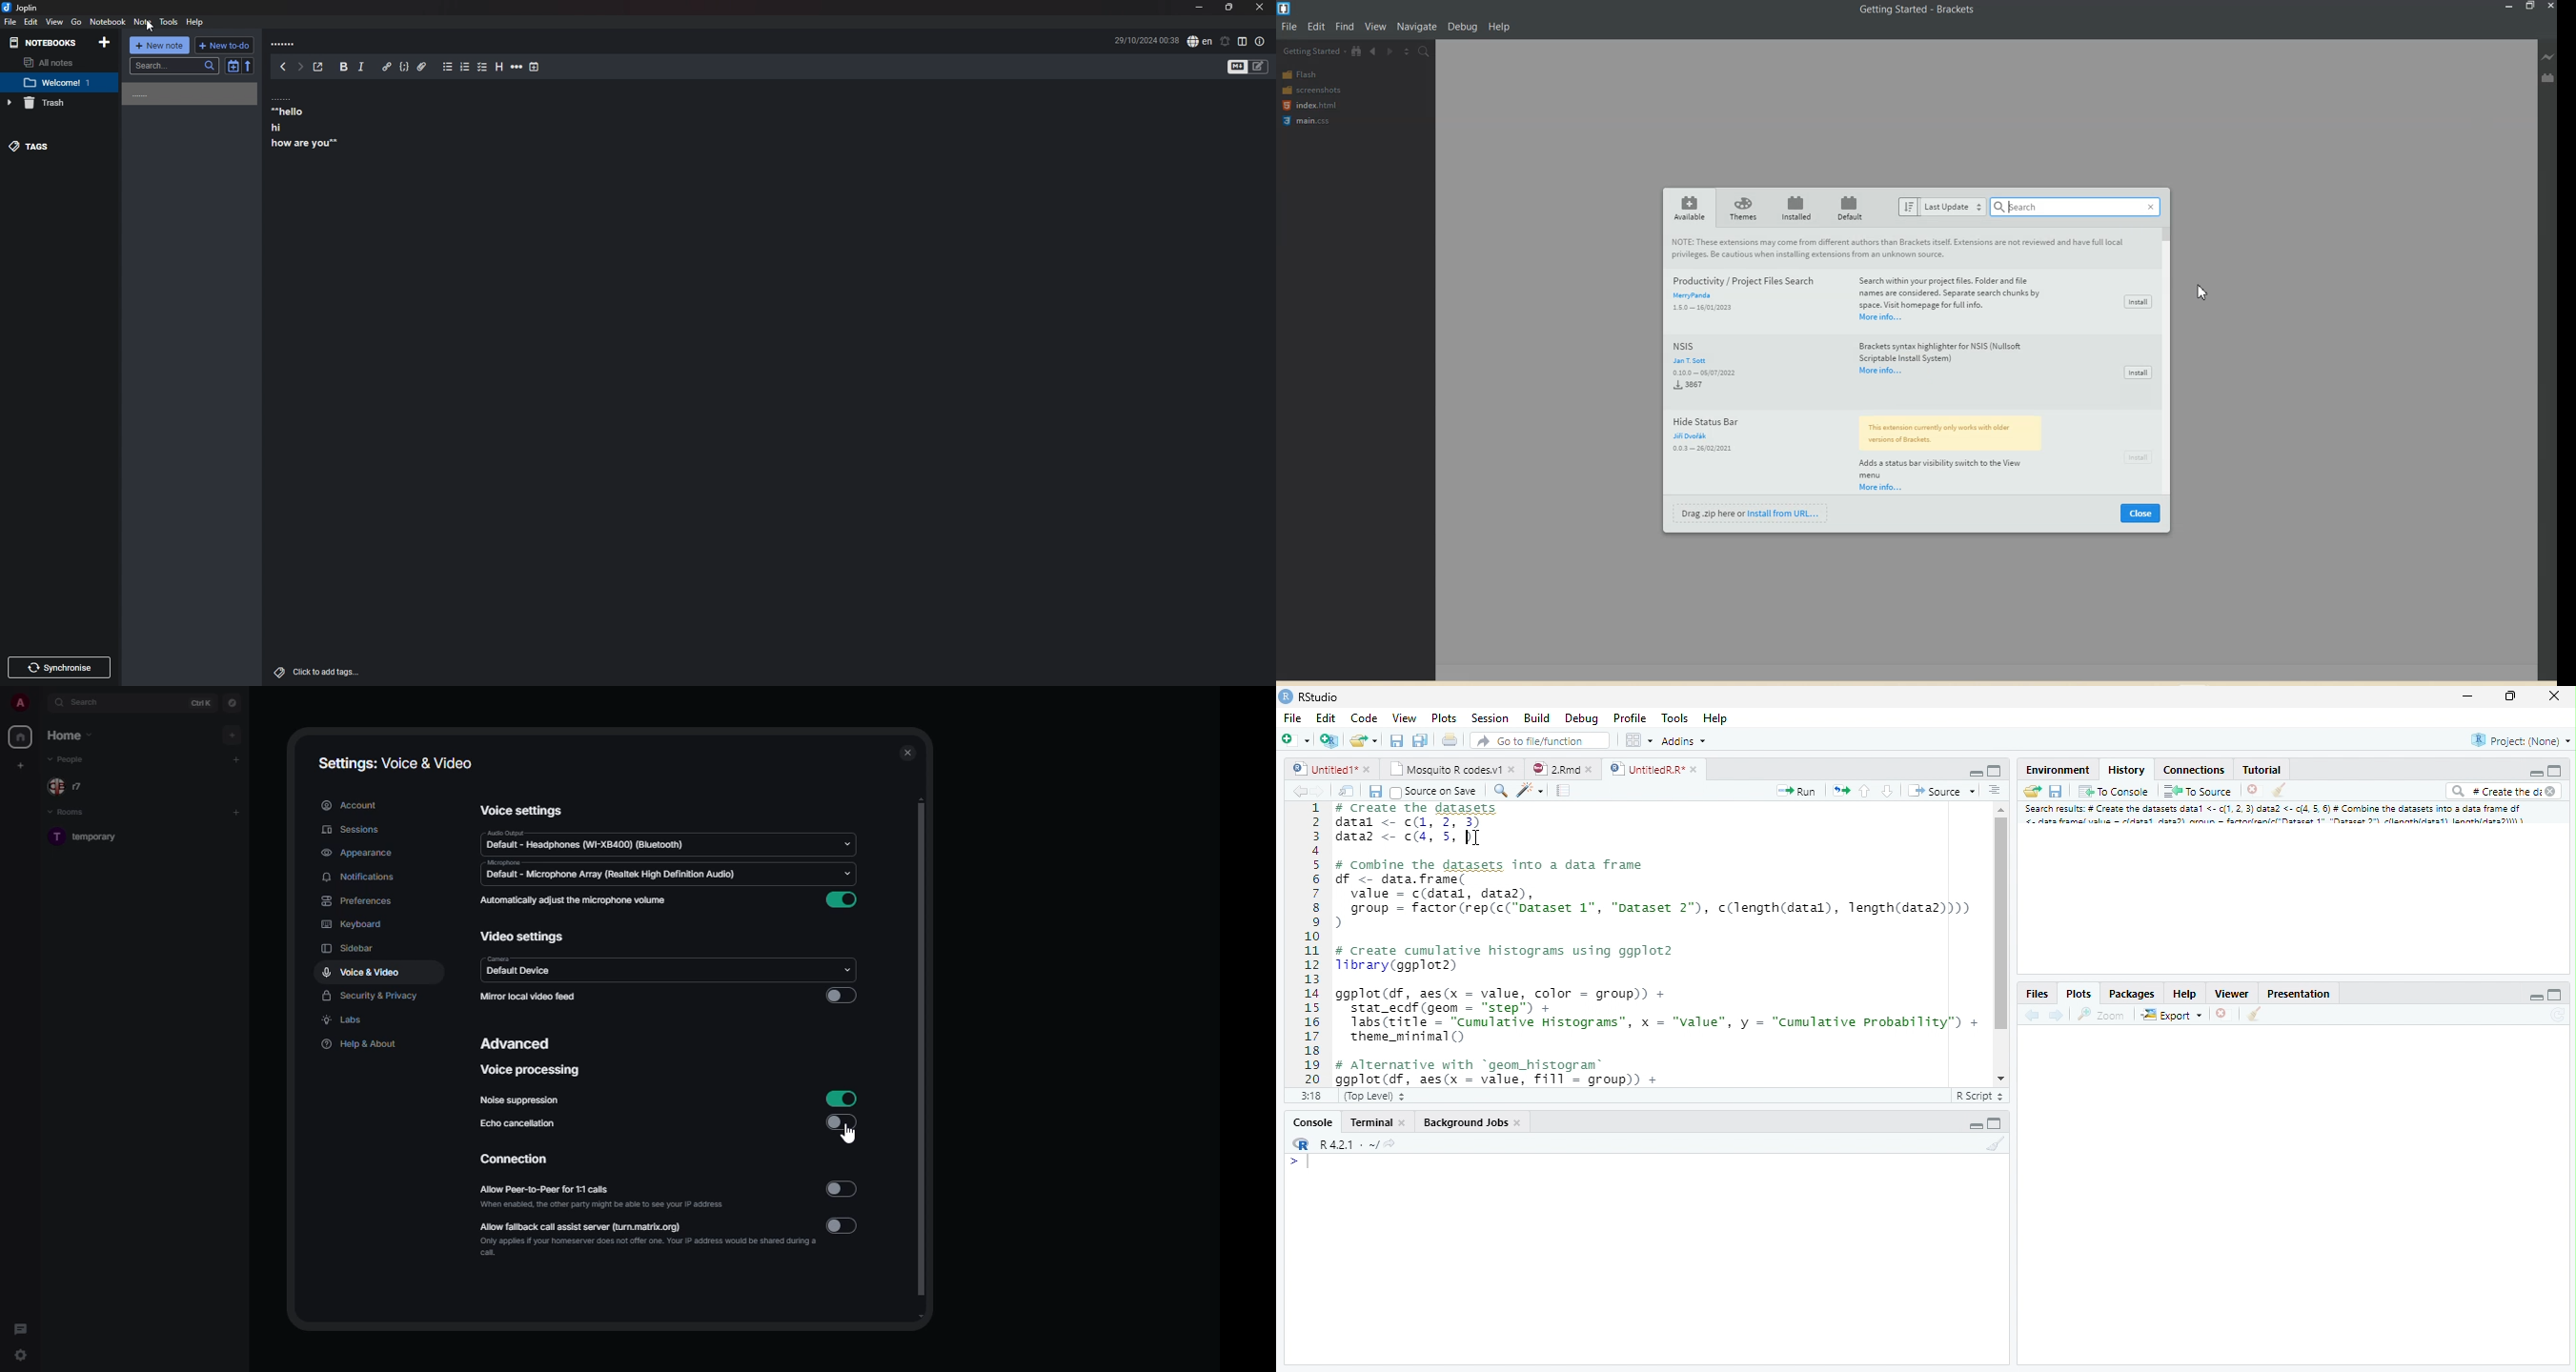 The width and height of the screenshot is (2576, 1372). I want to click on Environment, so click(2057, 770).